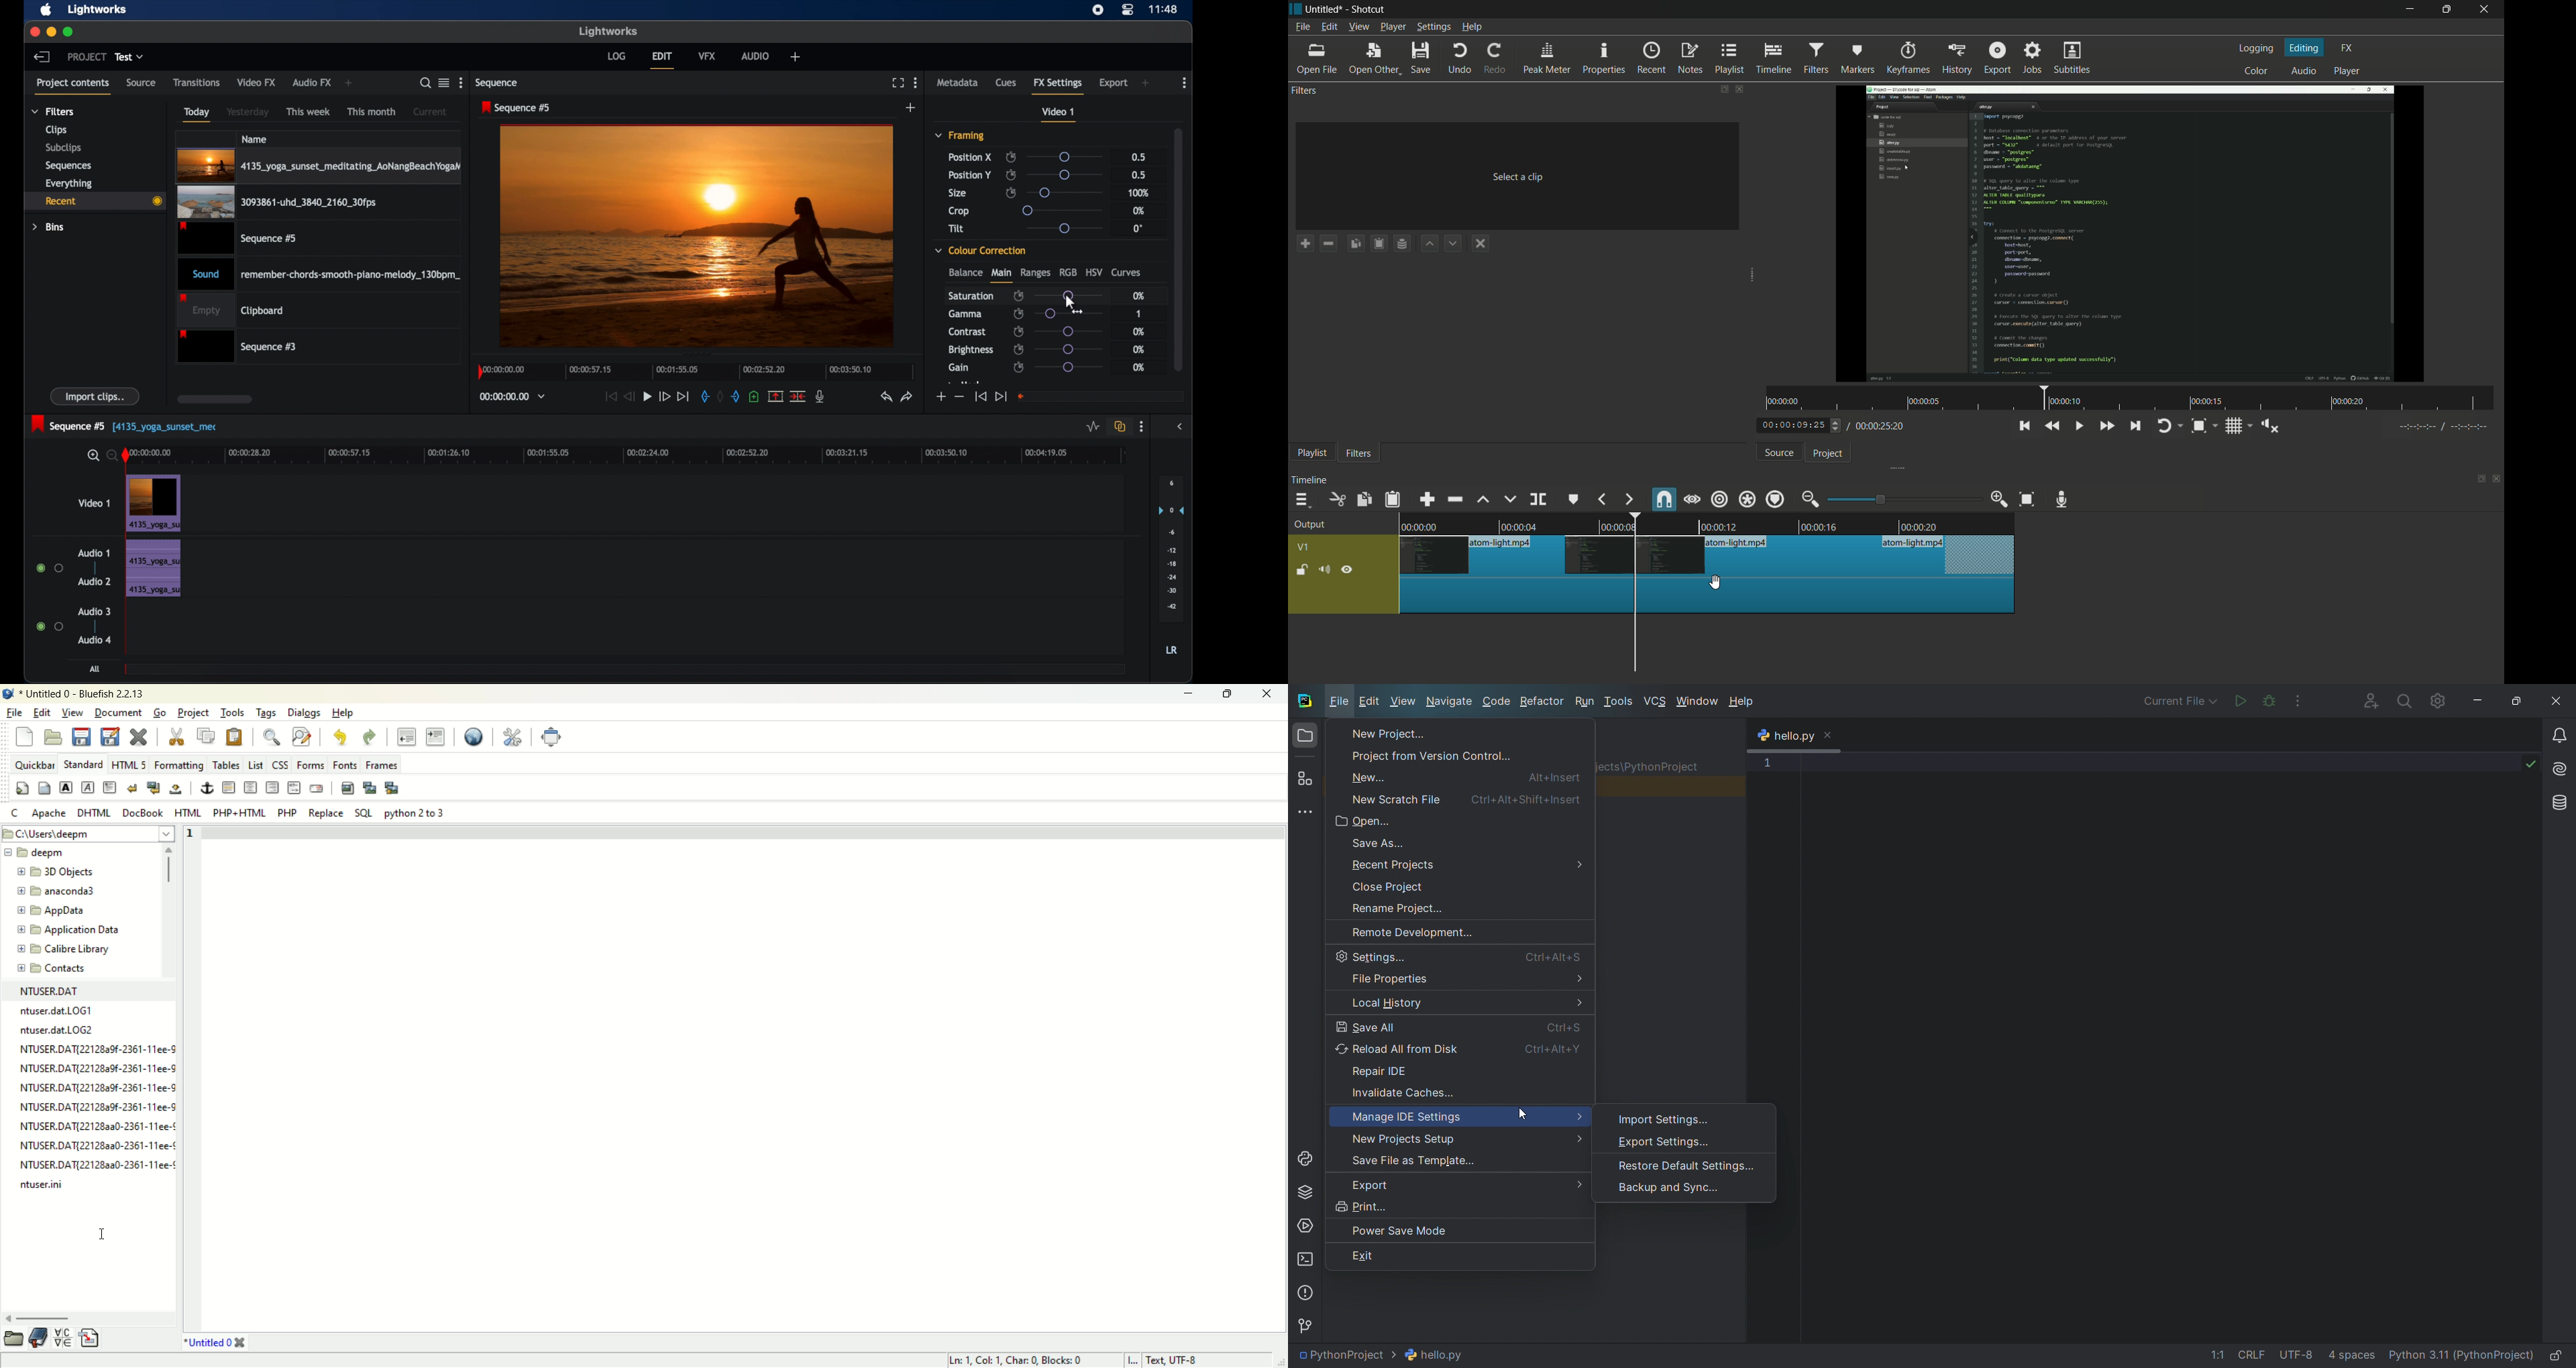  I want to click on interpreter, so click(2461, 1353).